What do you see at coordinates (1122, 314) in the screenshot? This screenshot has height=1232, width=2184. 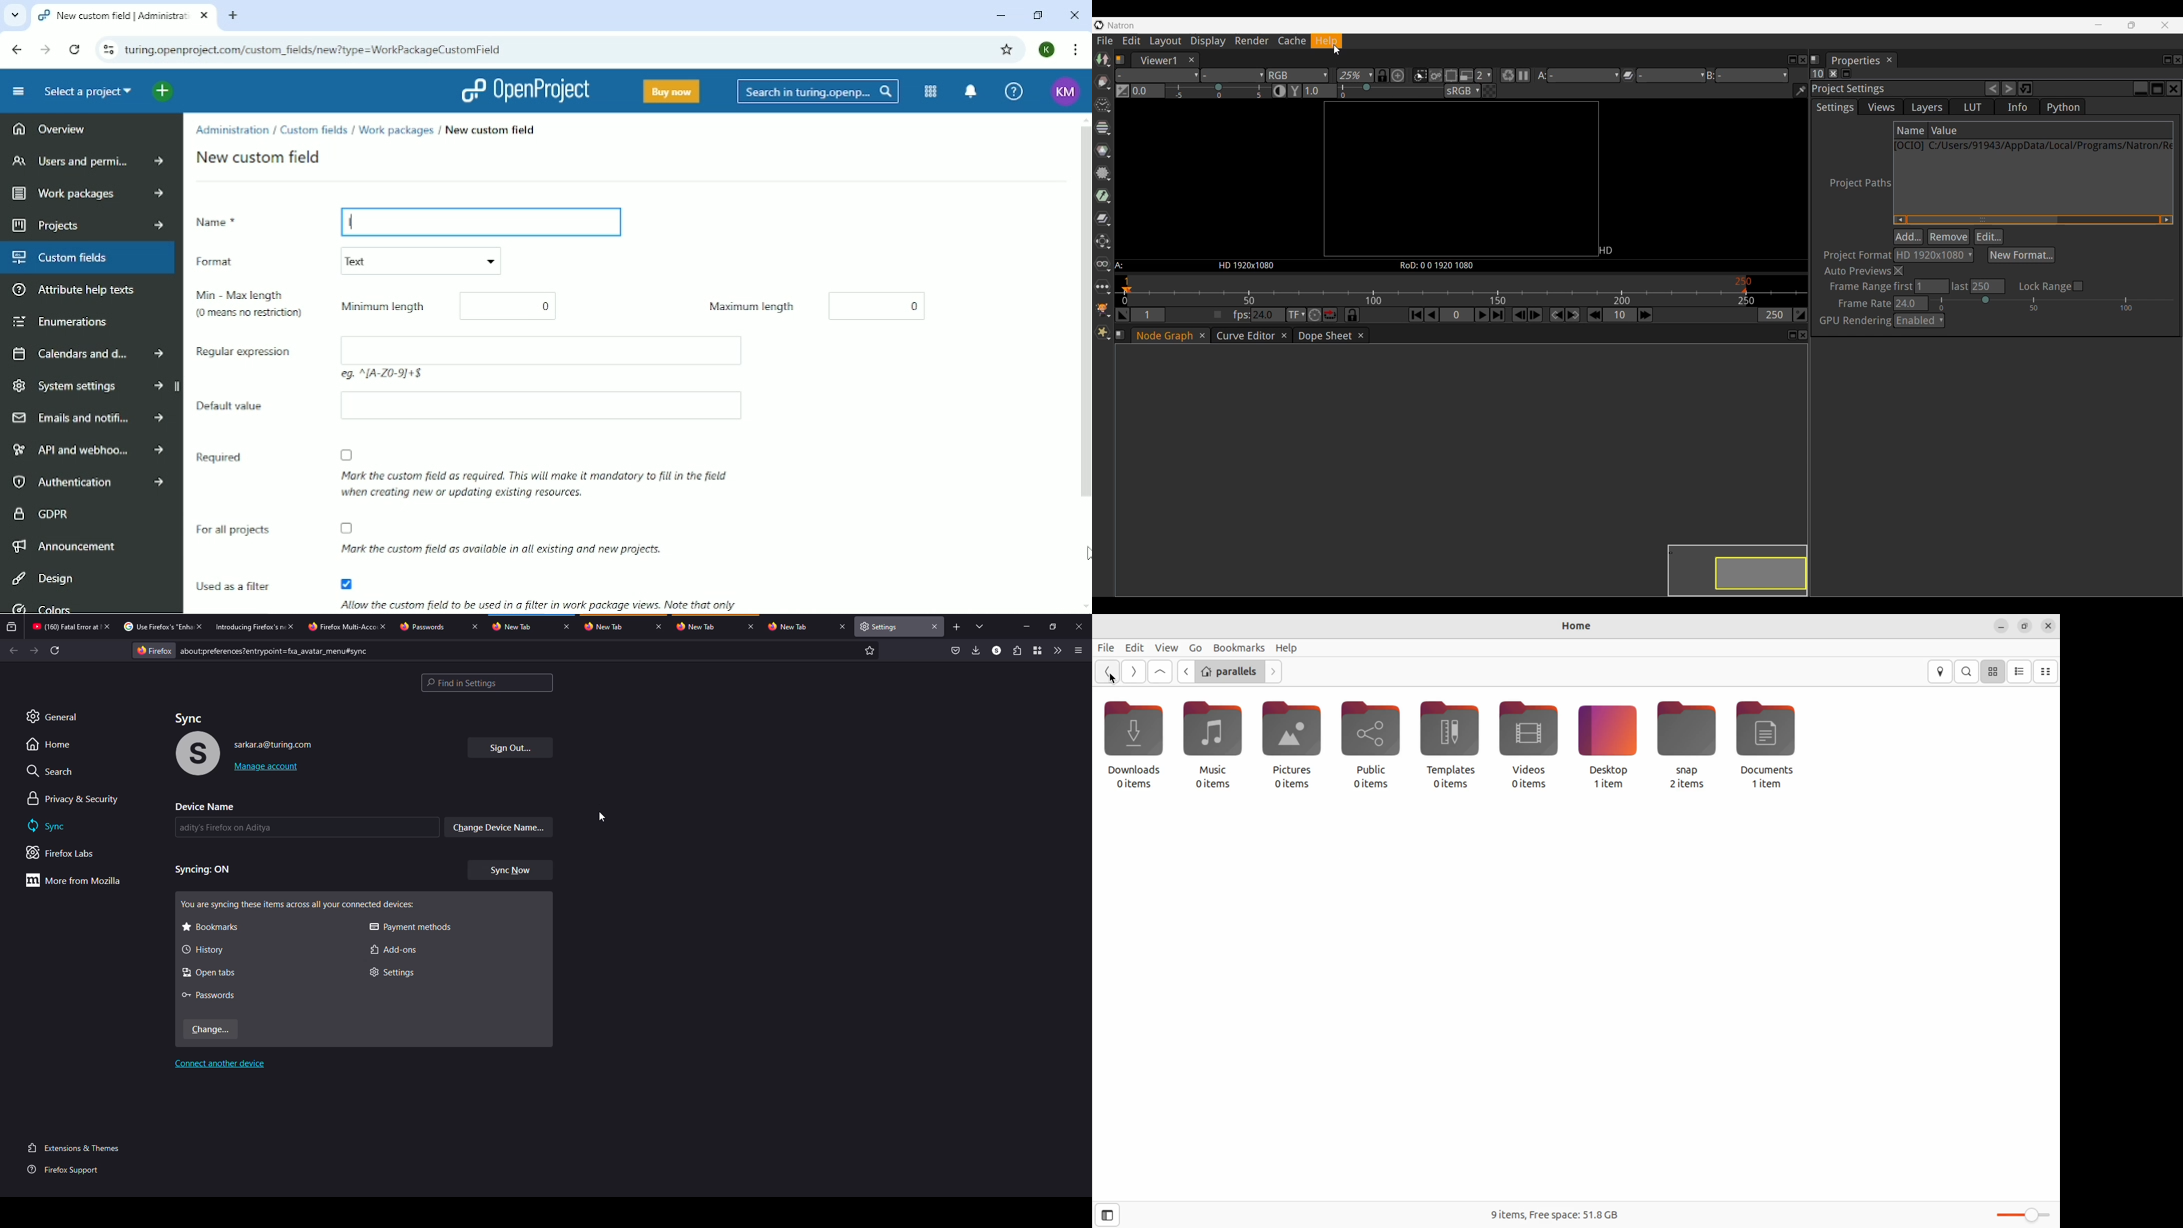 I see `Set the playback in point at current frame` at bounding box center [1122, 314].